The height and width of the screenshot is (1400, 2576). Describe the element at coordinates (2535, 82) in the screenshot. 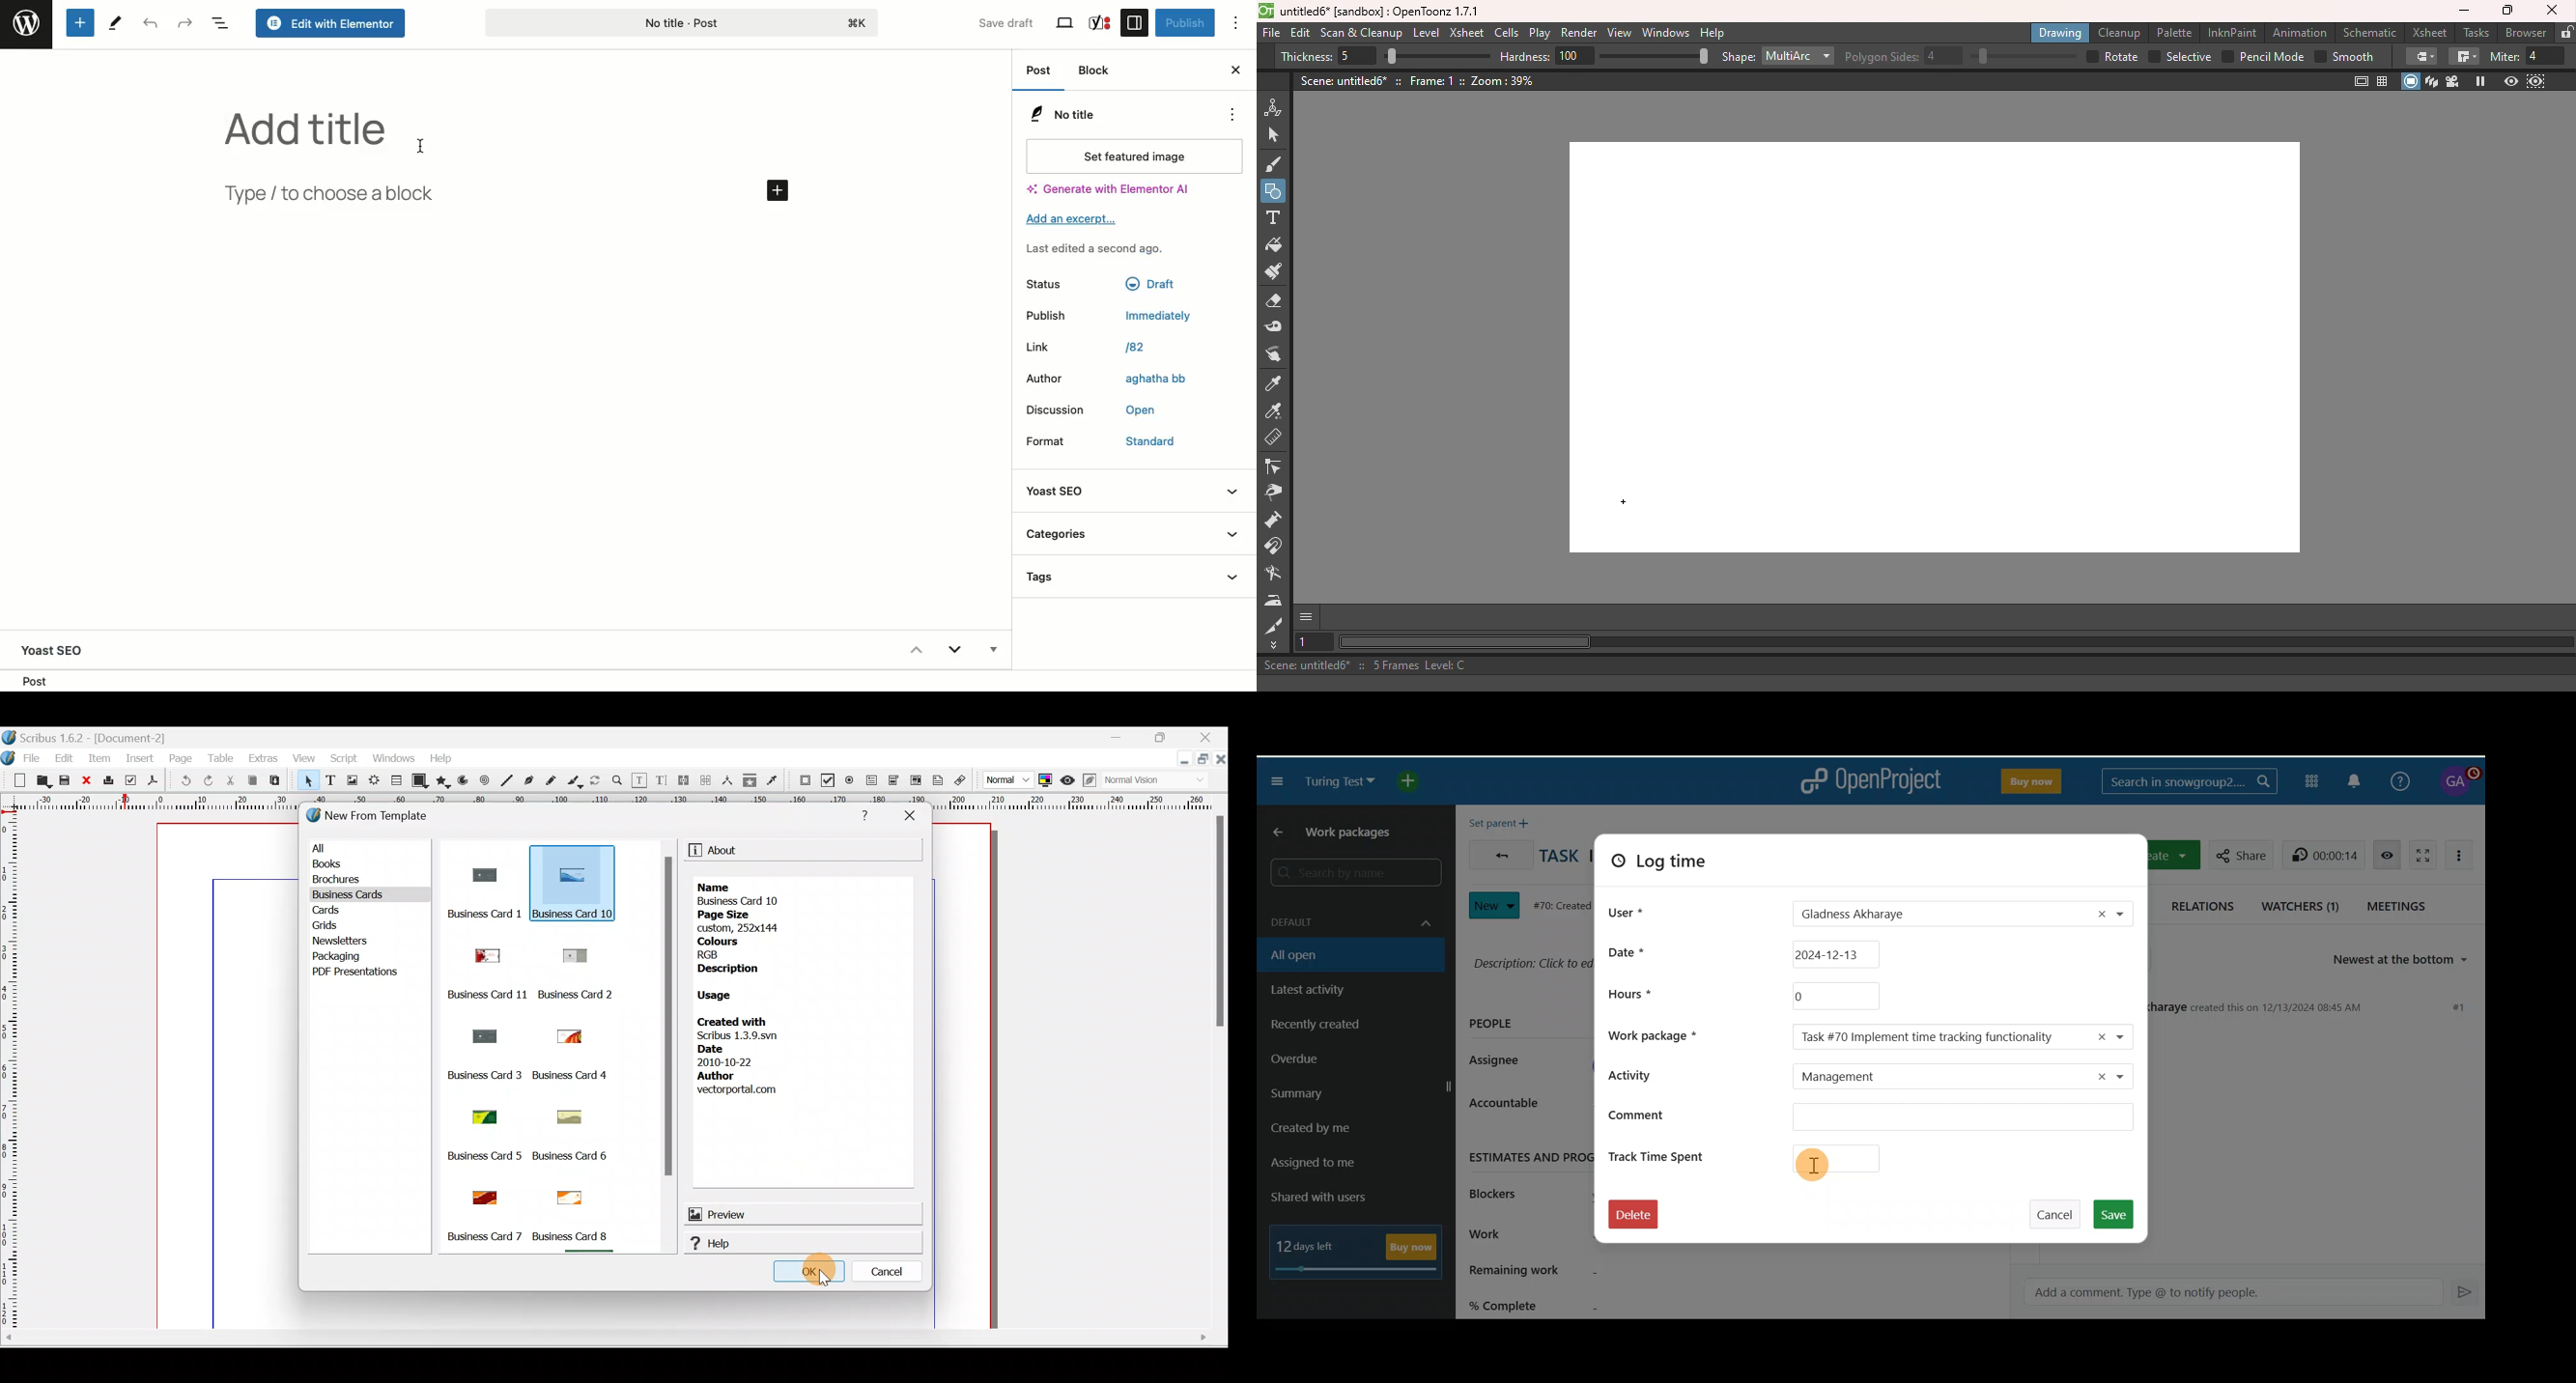

I see `Sub-camera preview` at that location.